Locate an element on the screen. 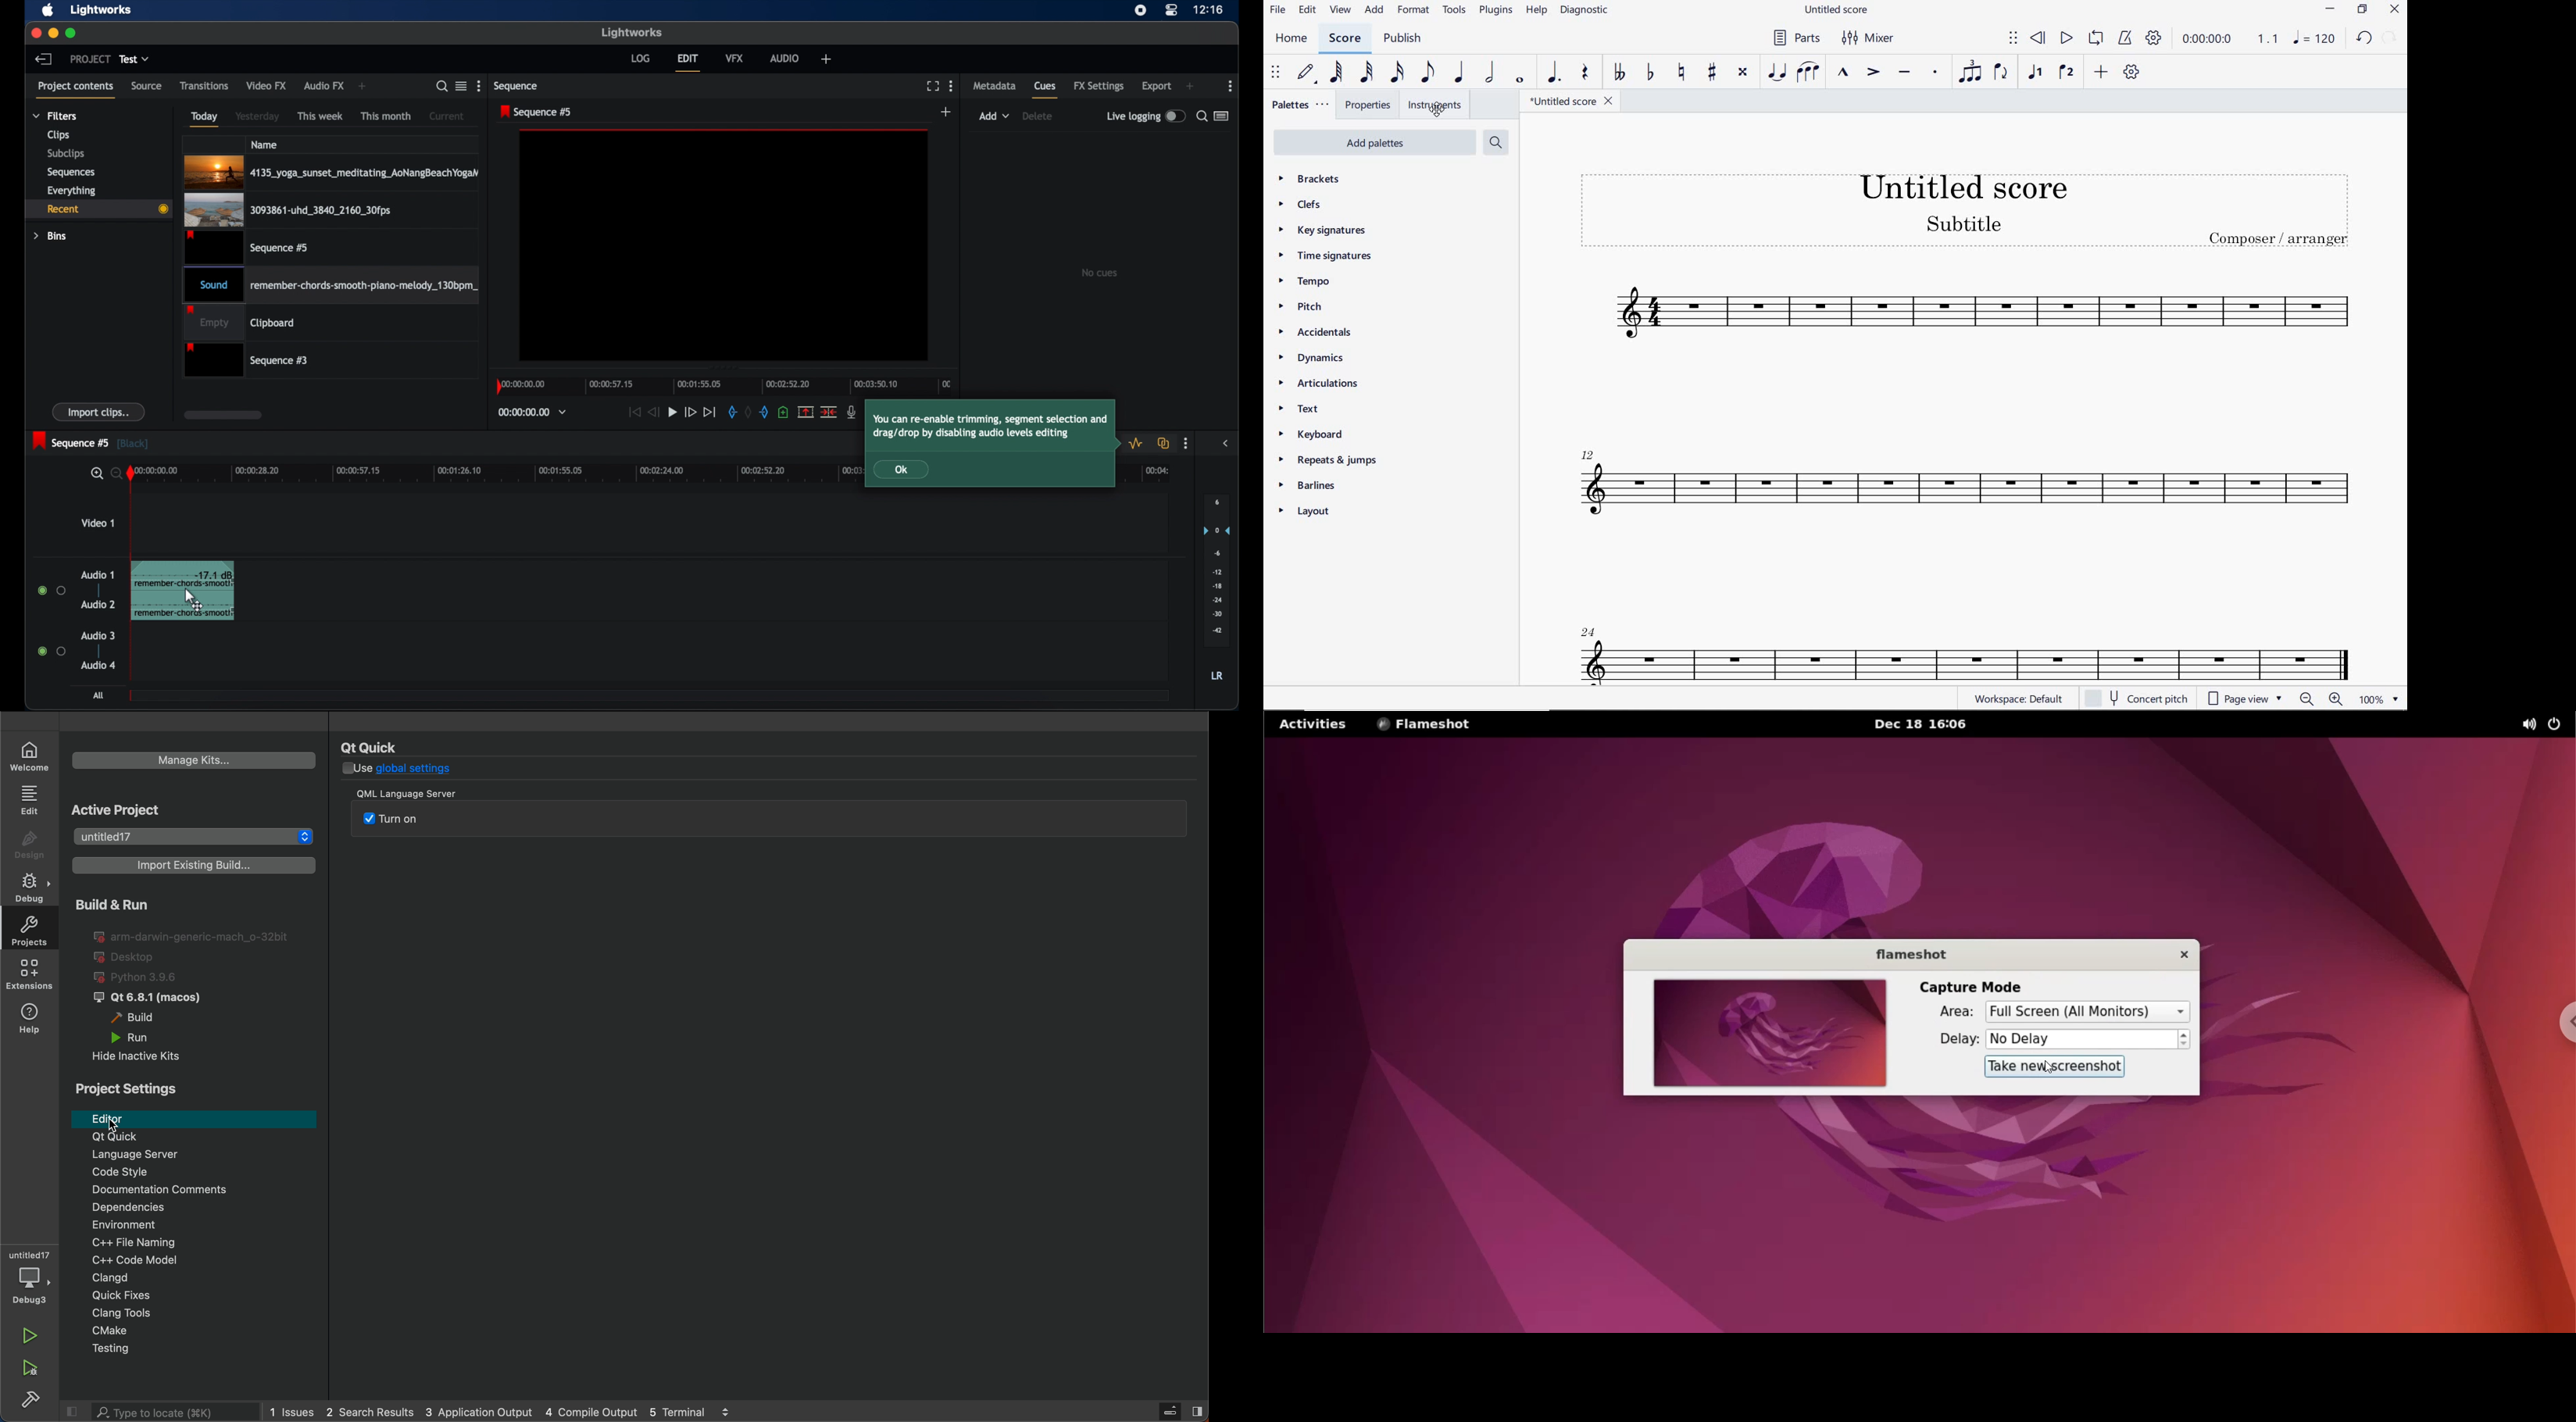 Image resolution: width=2576 pixels, height=1428 pixels. python  is located at coordinates (146, 975).